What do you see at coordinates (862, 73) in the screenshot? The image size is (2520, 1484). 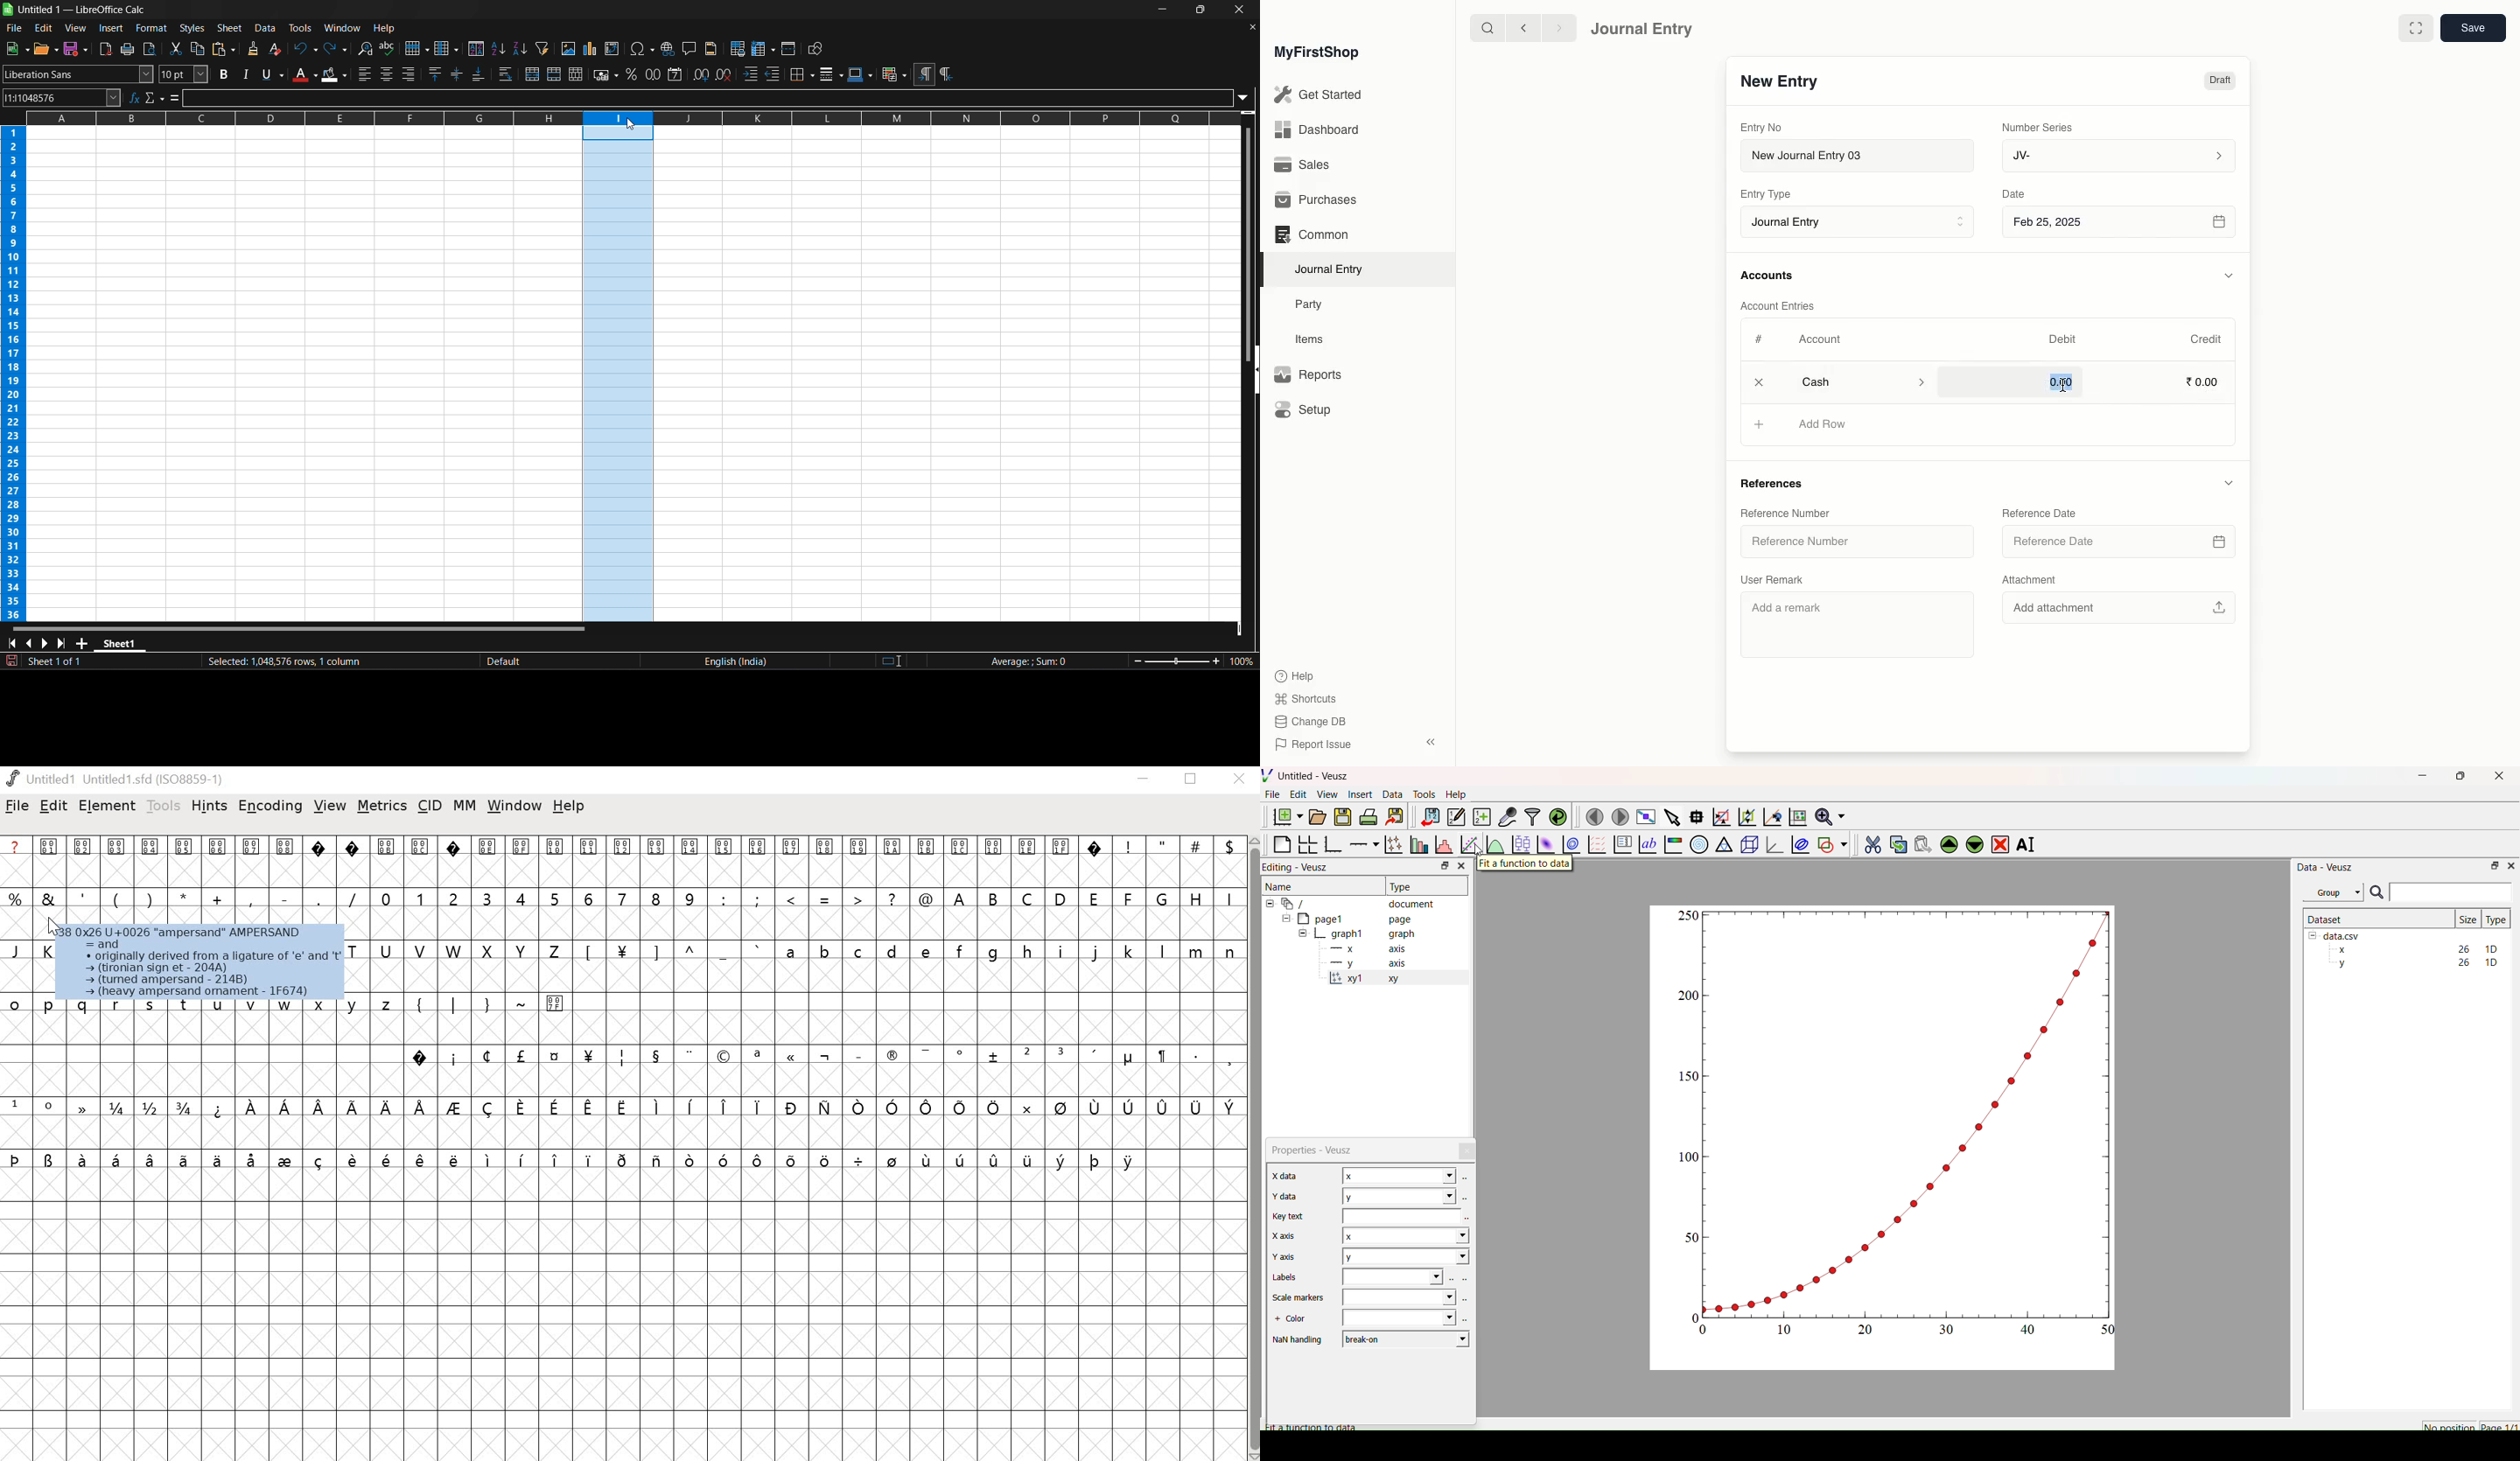 I see `border color` at bounding box center [862, 73].